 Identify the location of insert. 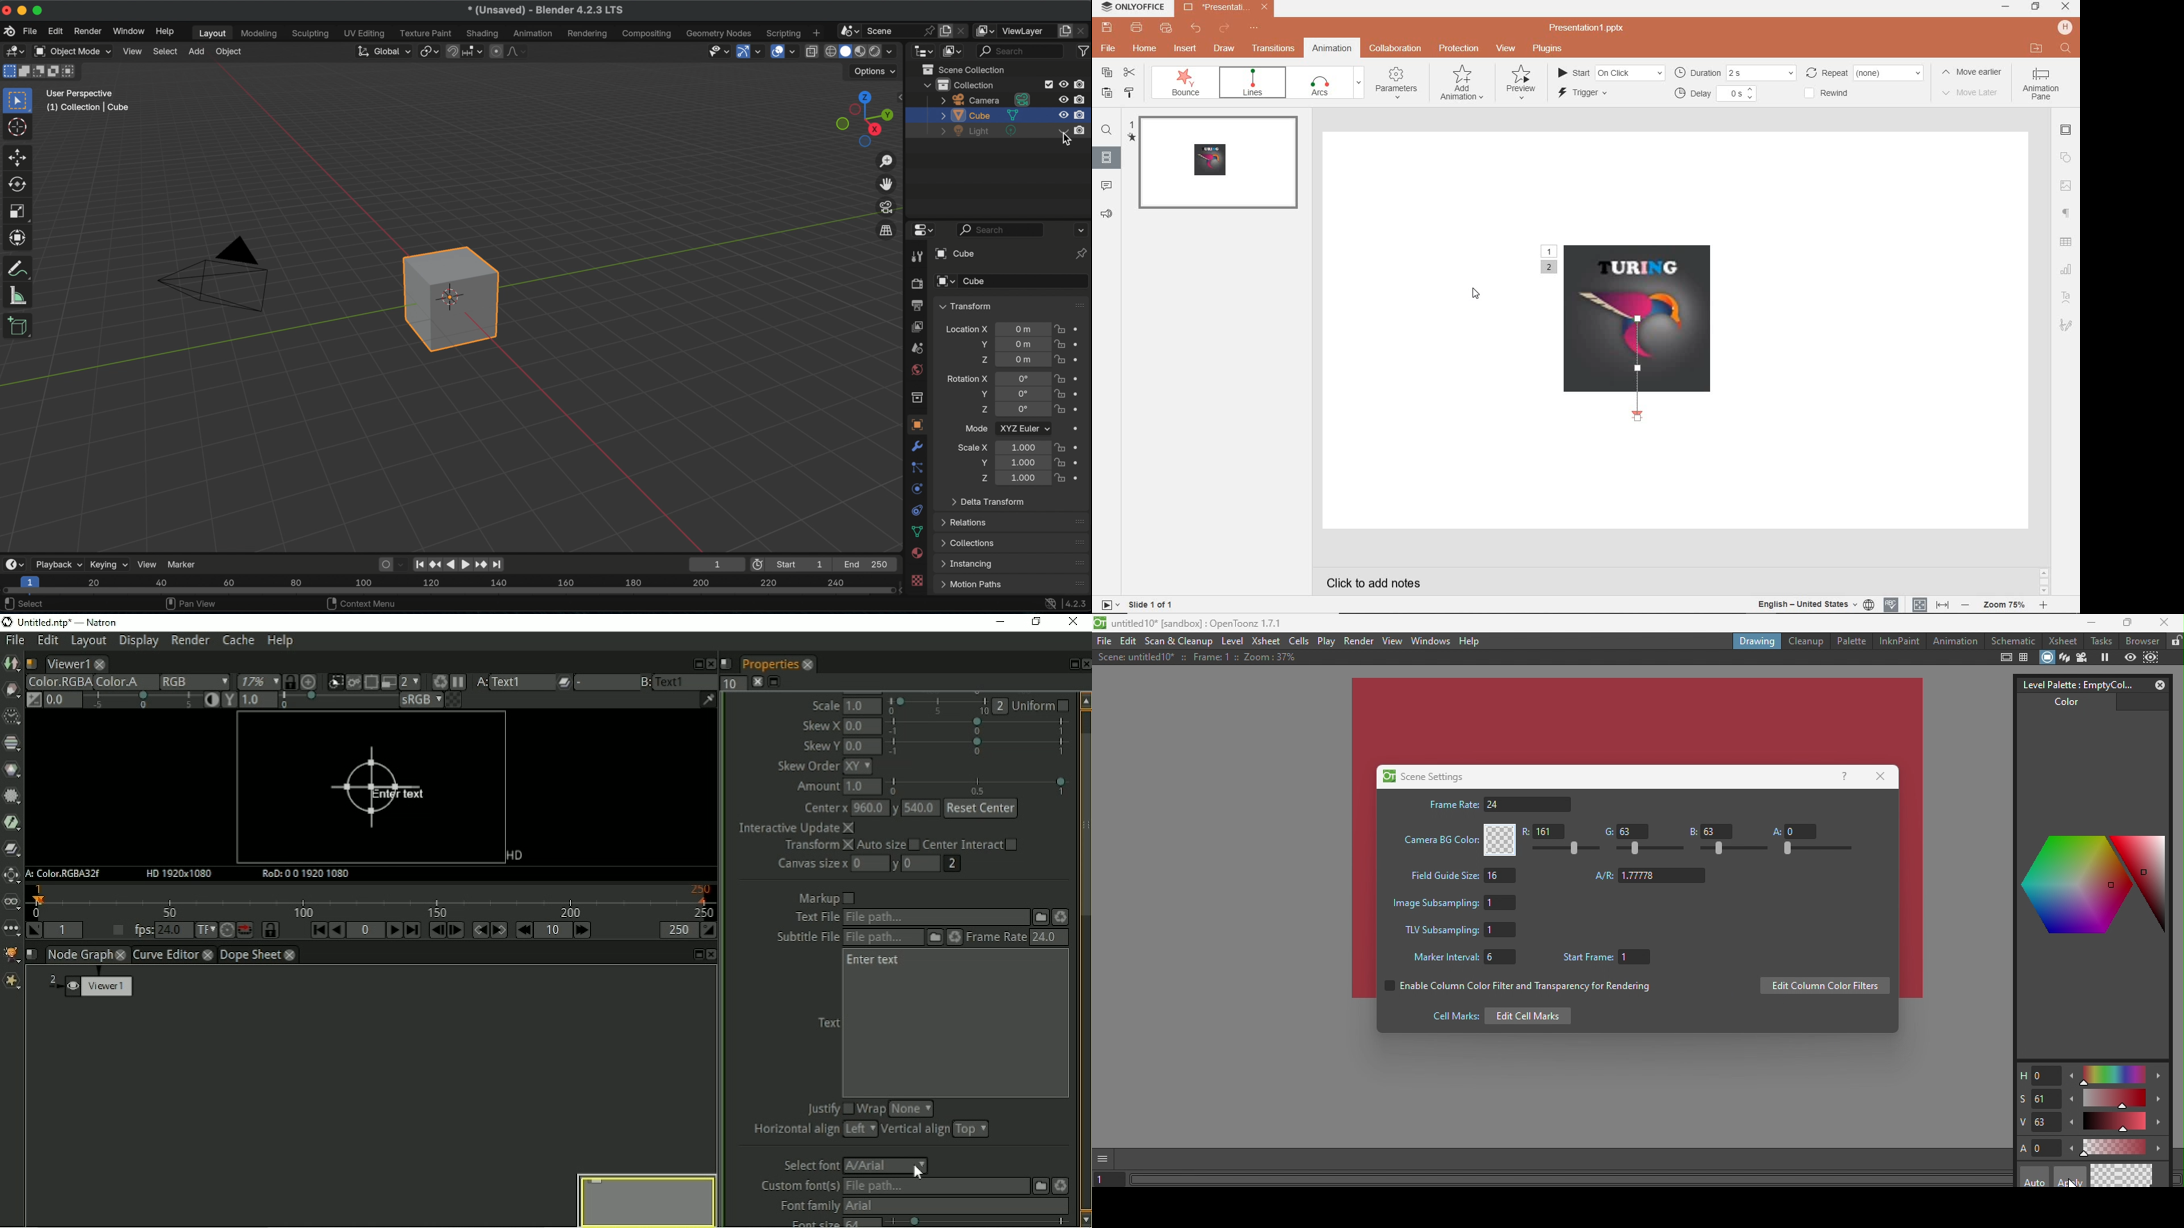
(1185, 48).